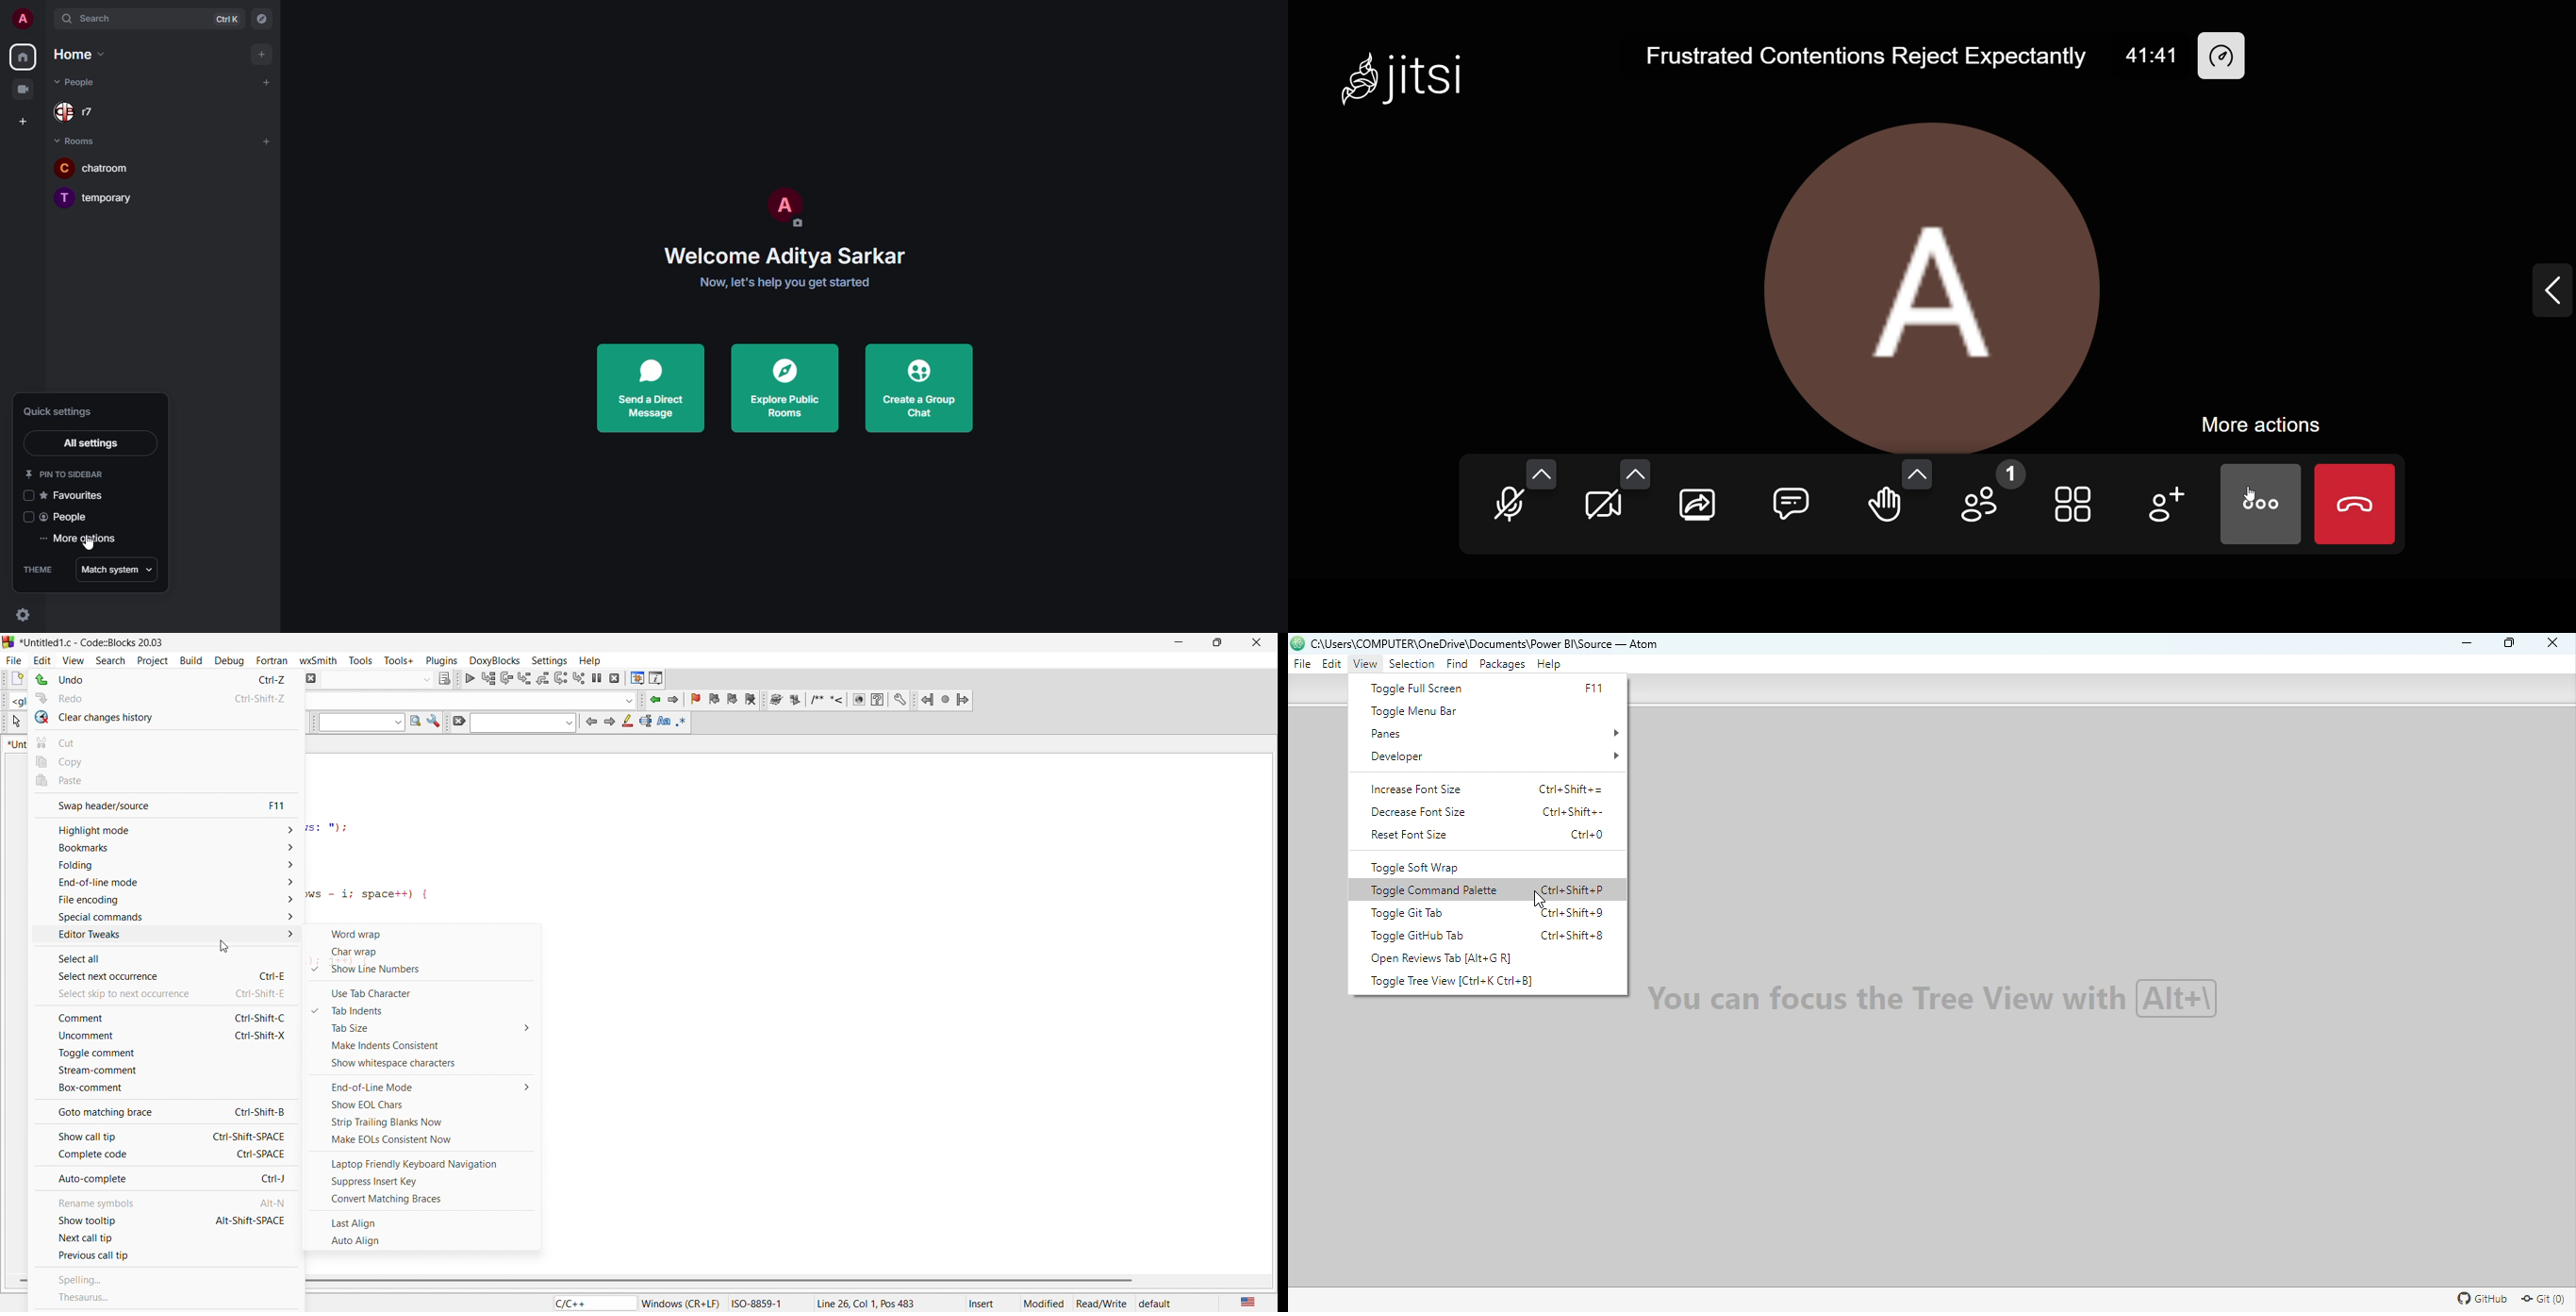 This screenshot has width=2576, height=1316. What do you see at coordinates (87, 1017) in the screenshot?
I see `comment ` at bounding box center [87, 1017].